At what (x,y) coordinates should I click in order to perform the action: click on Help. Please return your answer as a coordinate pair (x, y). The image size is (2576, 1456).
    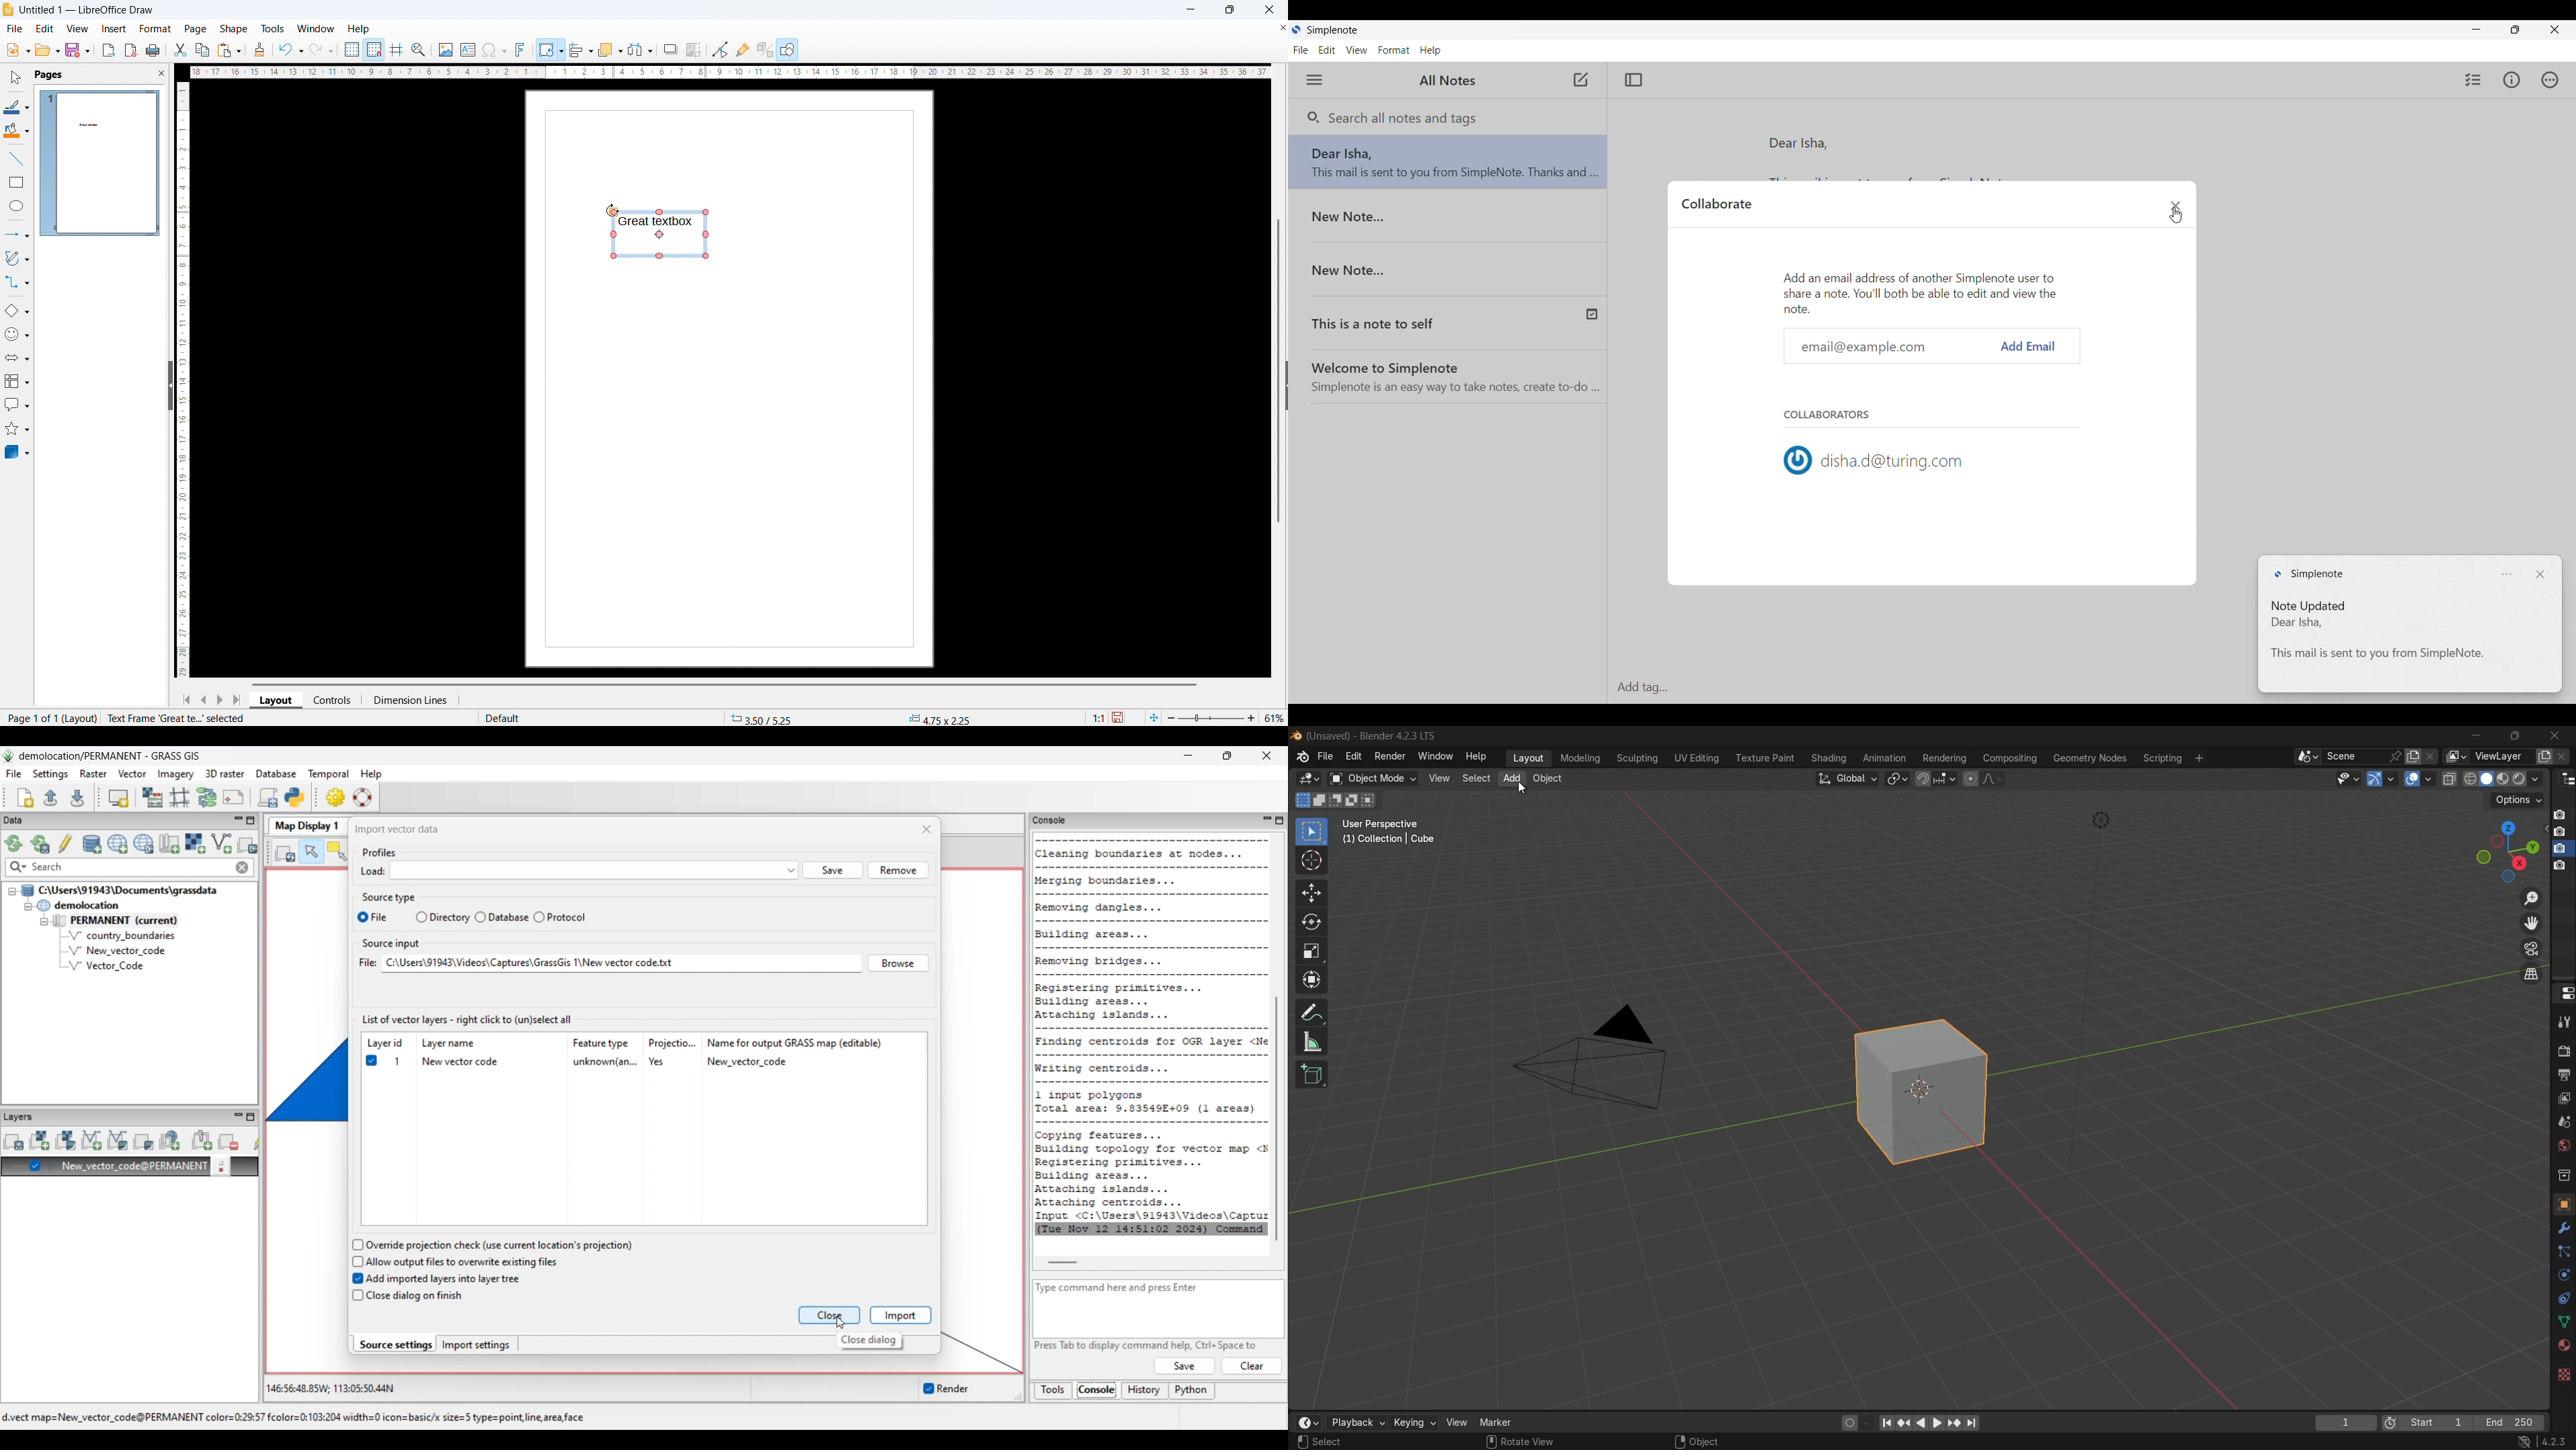
    Looking at the image, I should click on (1431, 50).